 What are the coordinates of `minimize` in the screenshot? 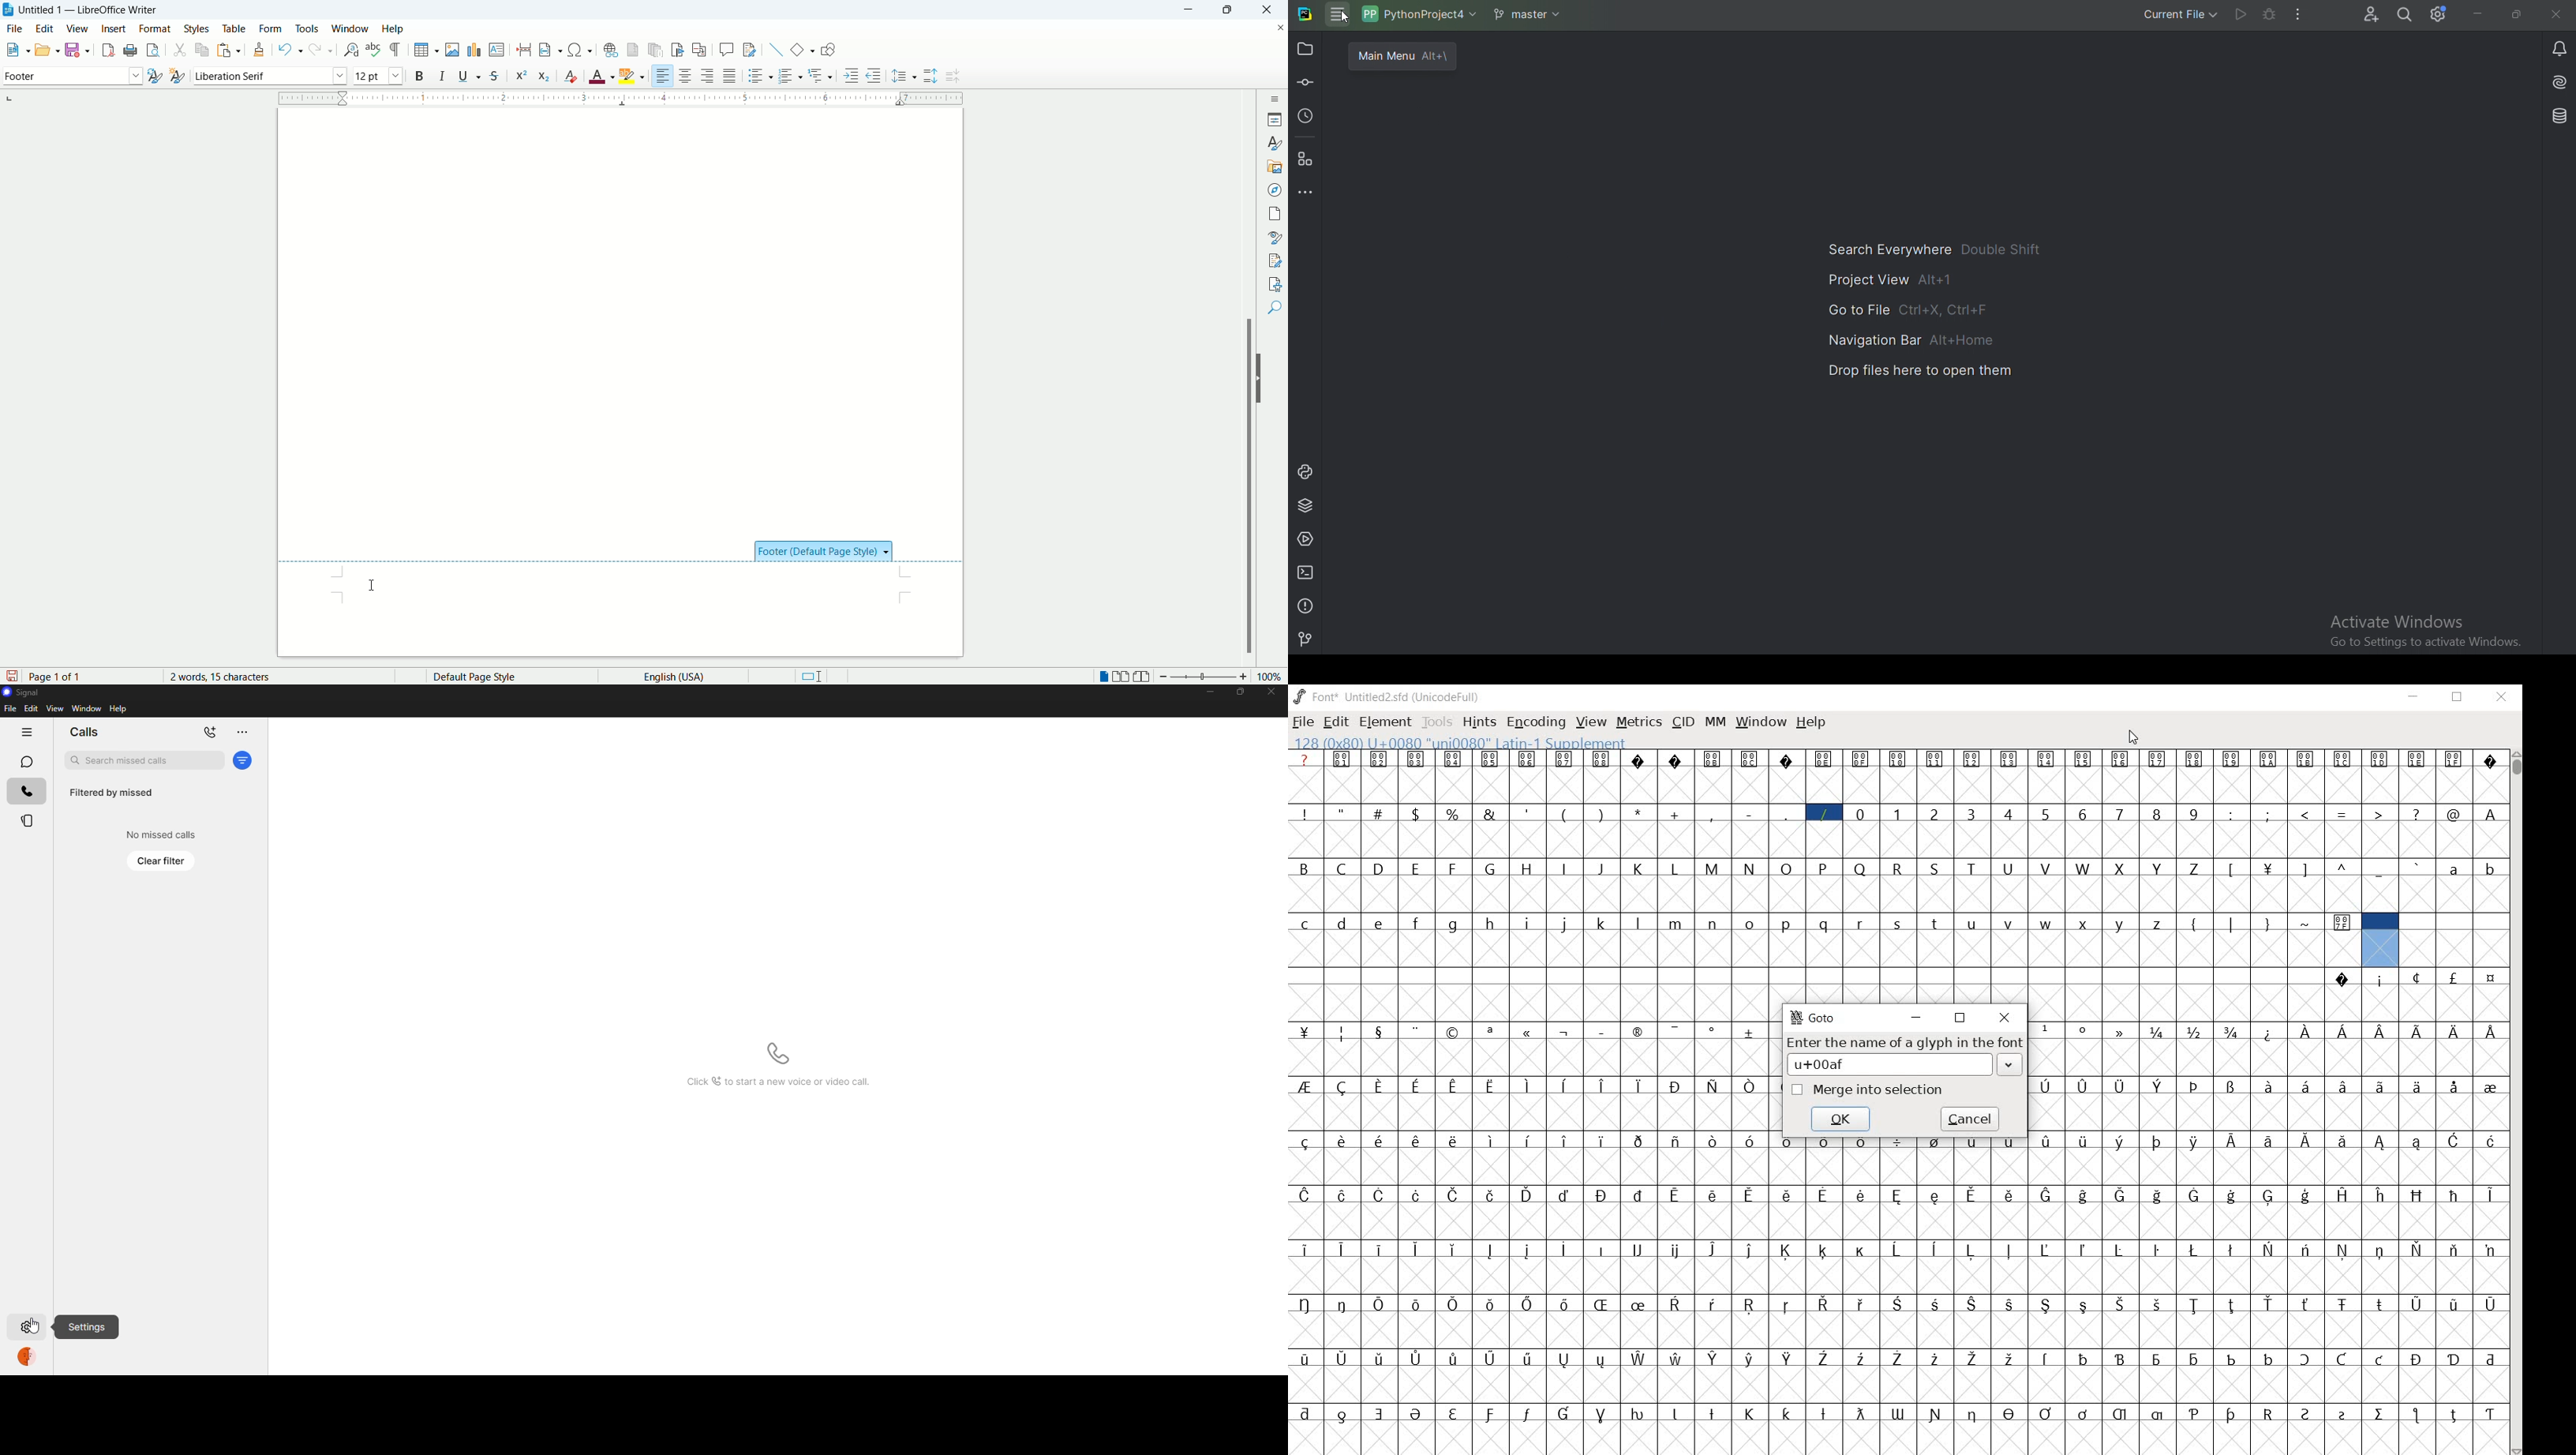 It's located at (1205, 693).